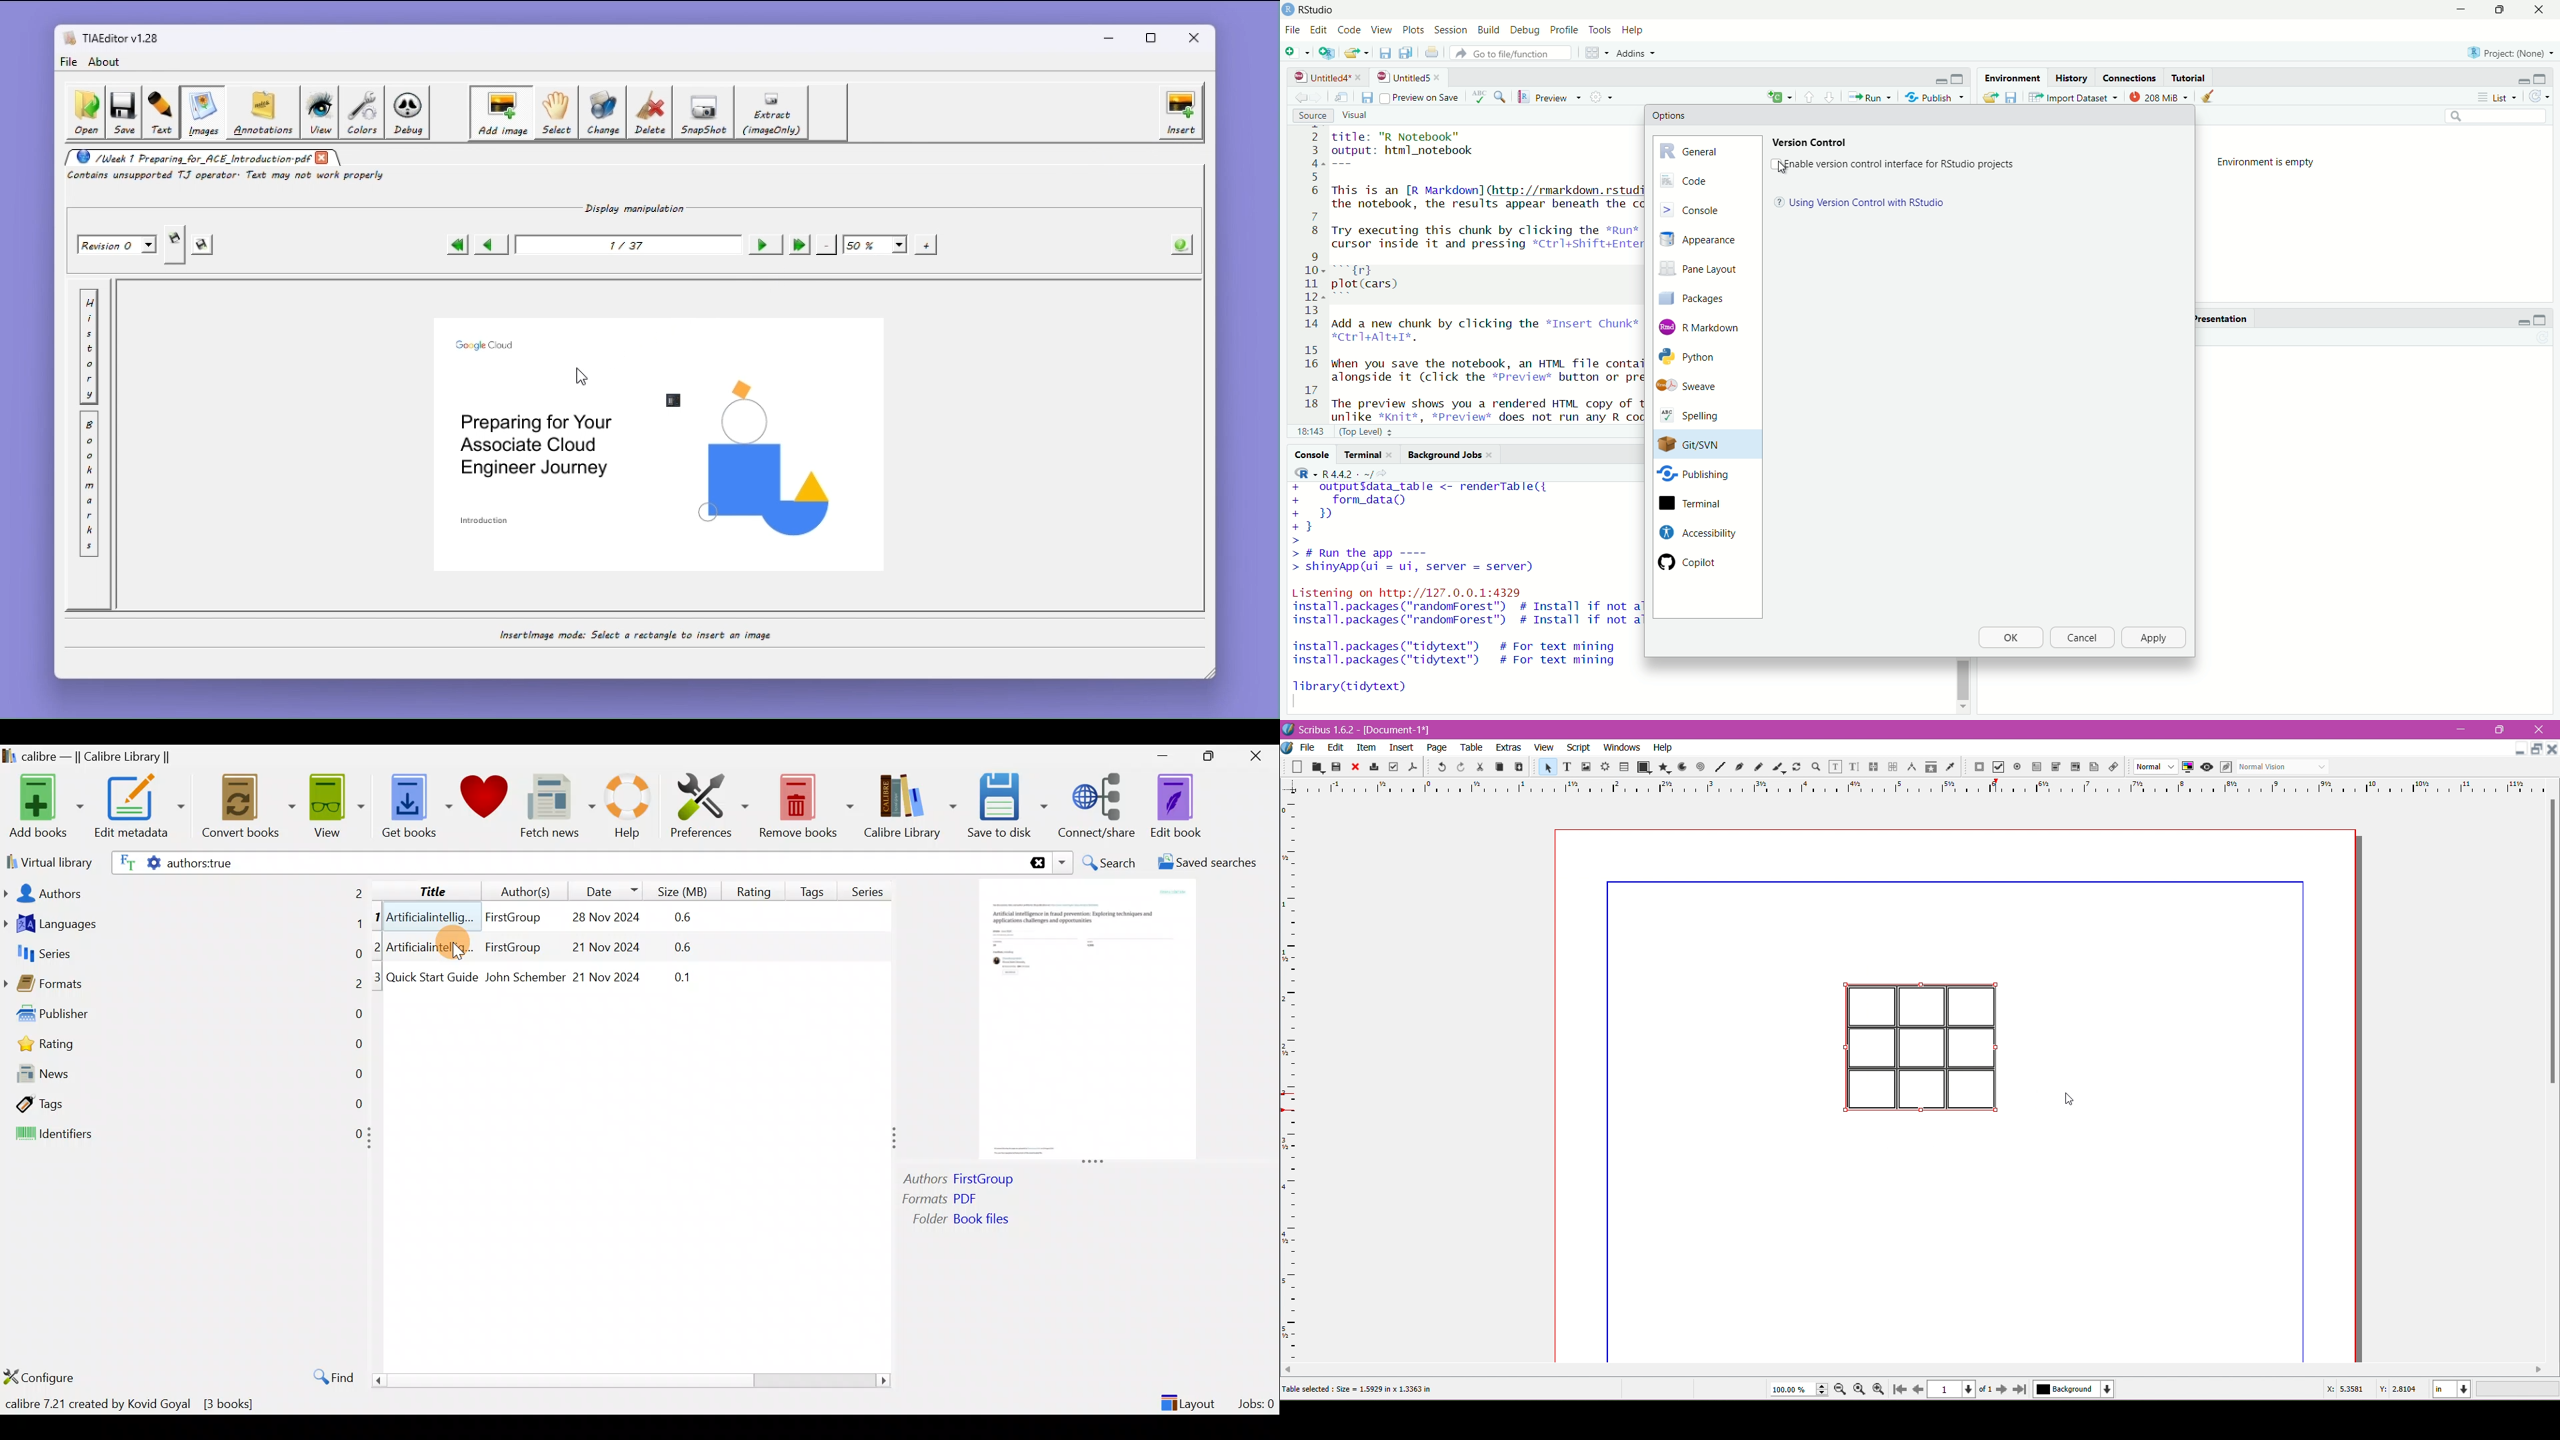 The width and height of the screenshot is (2576, 1456). What do you see at coordinates (1337, 766) in the screenshot?
I see `Save` at bounding box center [1337, 766].